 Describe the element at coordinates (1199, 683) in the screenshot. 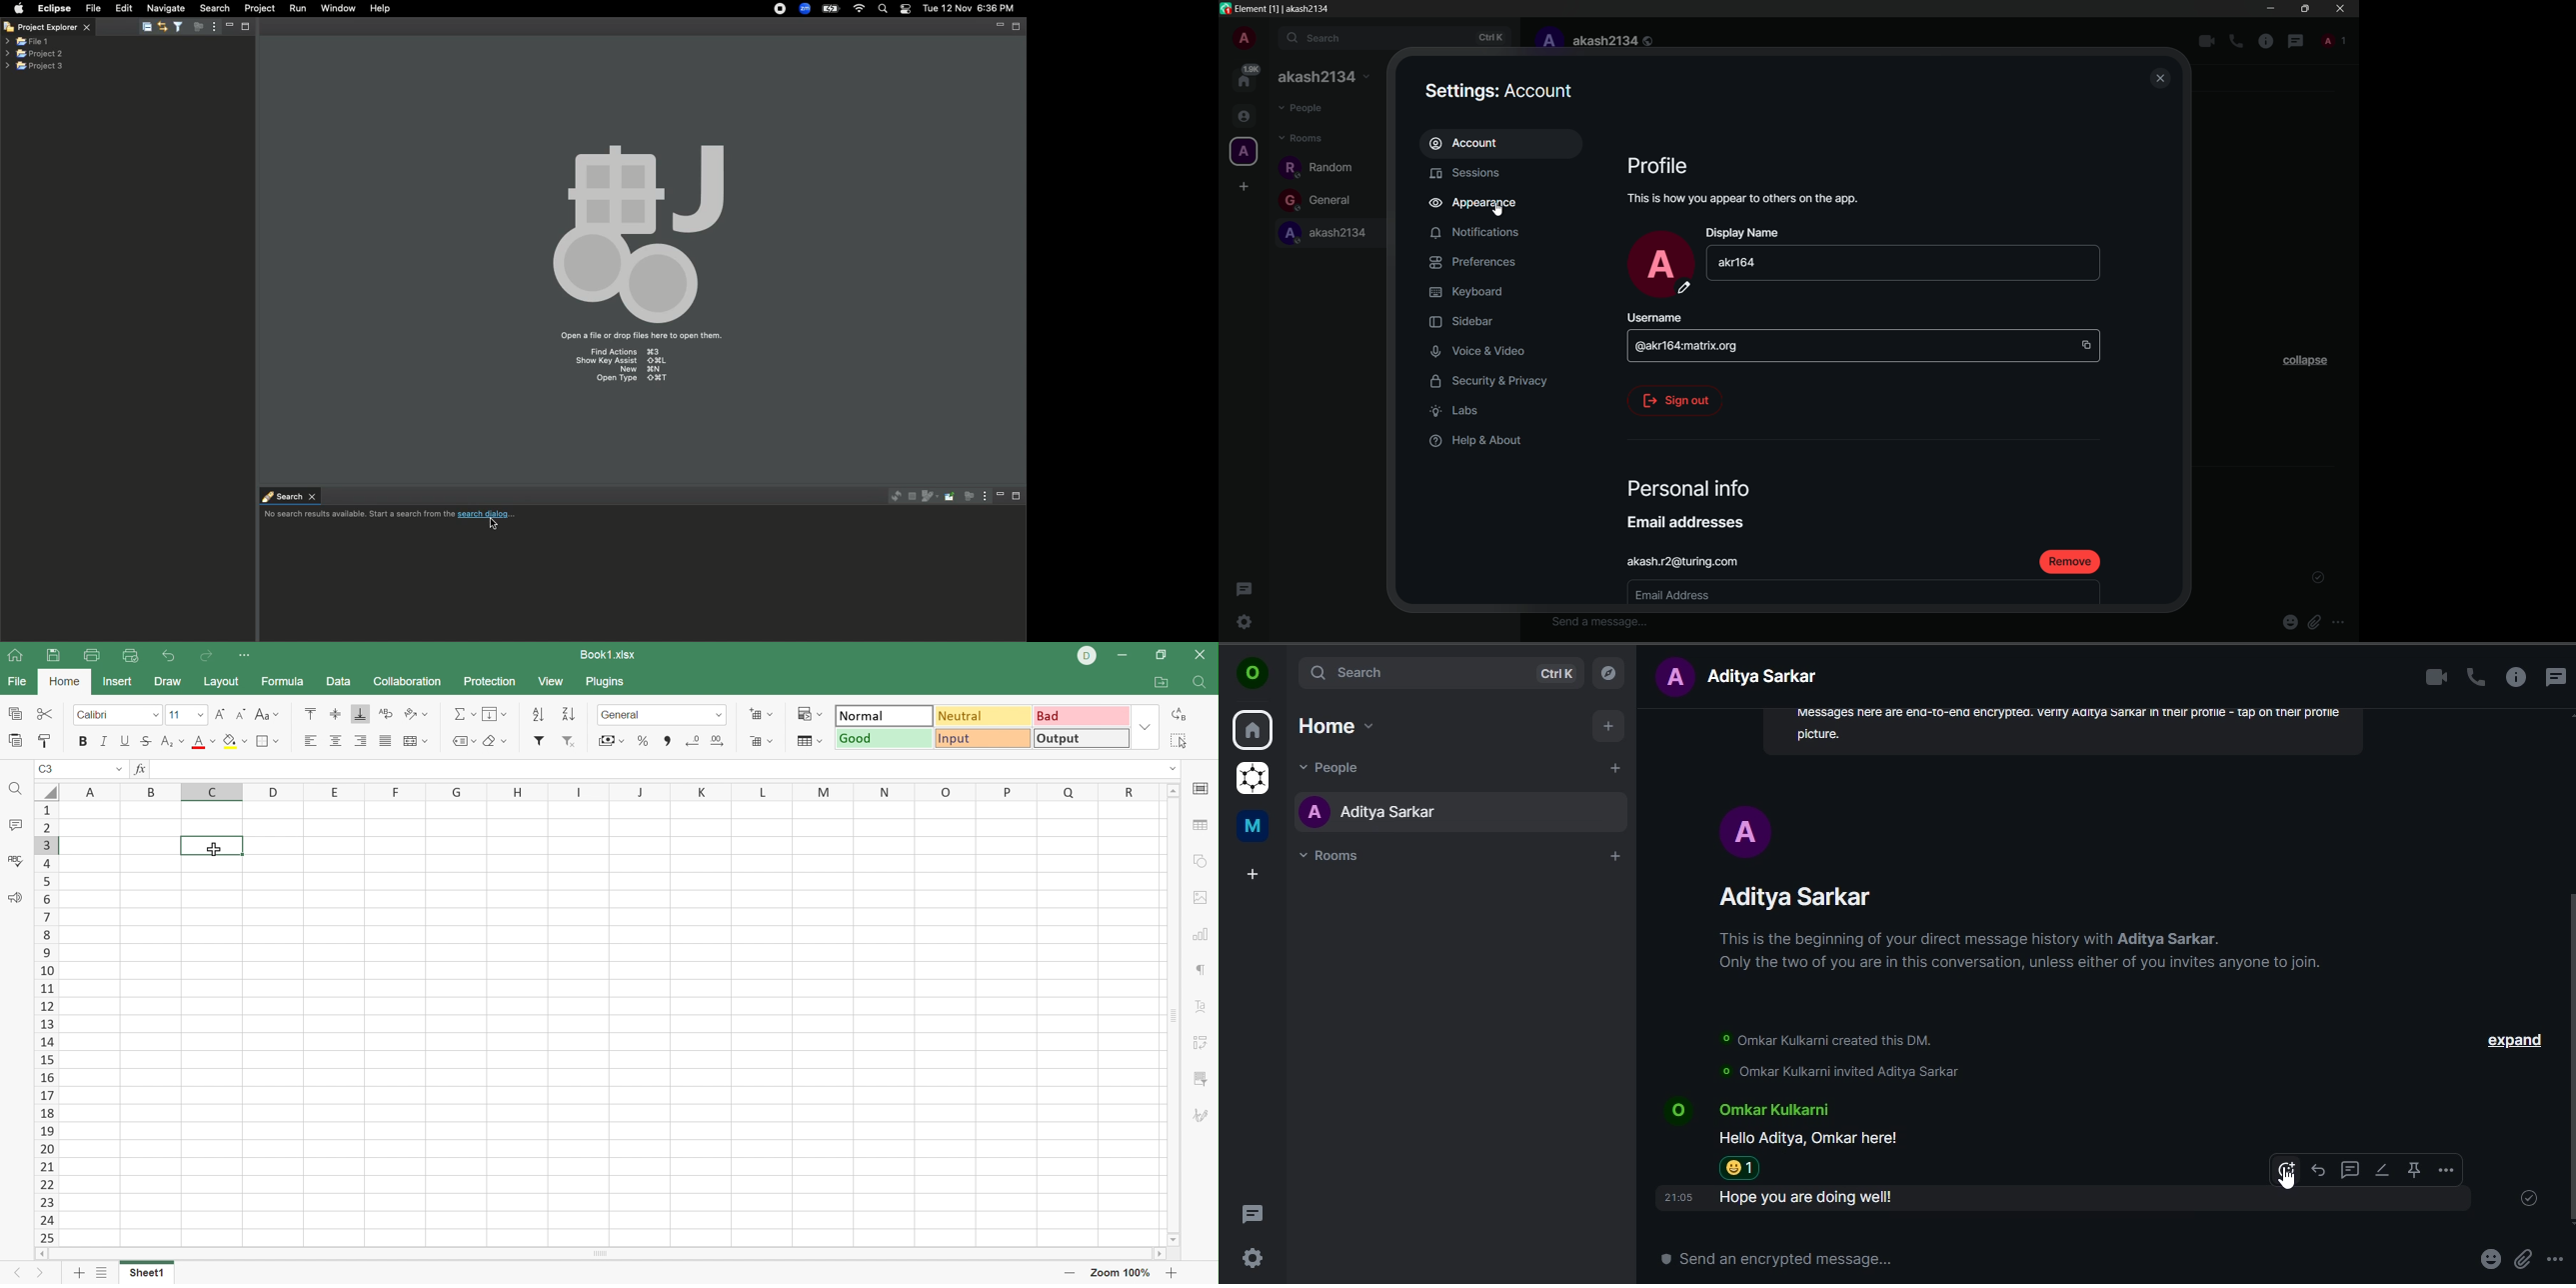

I see `Find` at that location.